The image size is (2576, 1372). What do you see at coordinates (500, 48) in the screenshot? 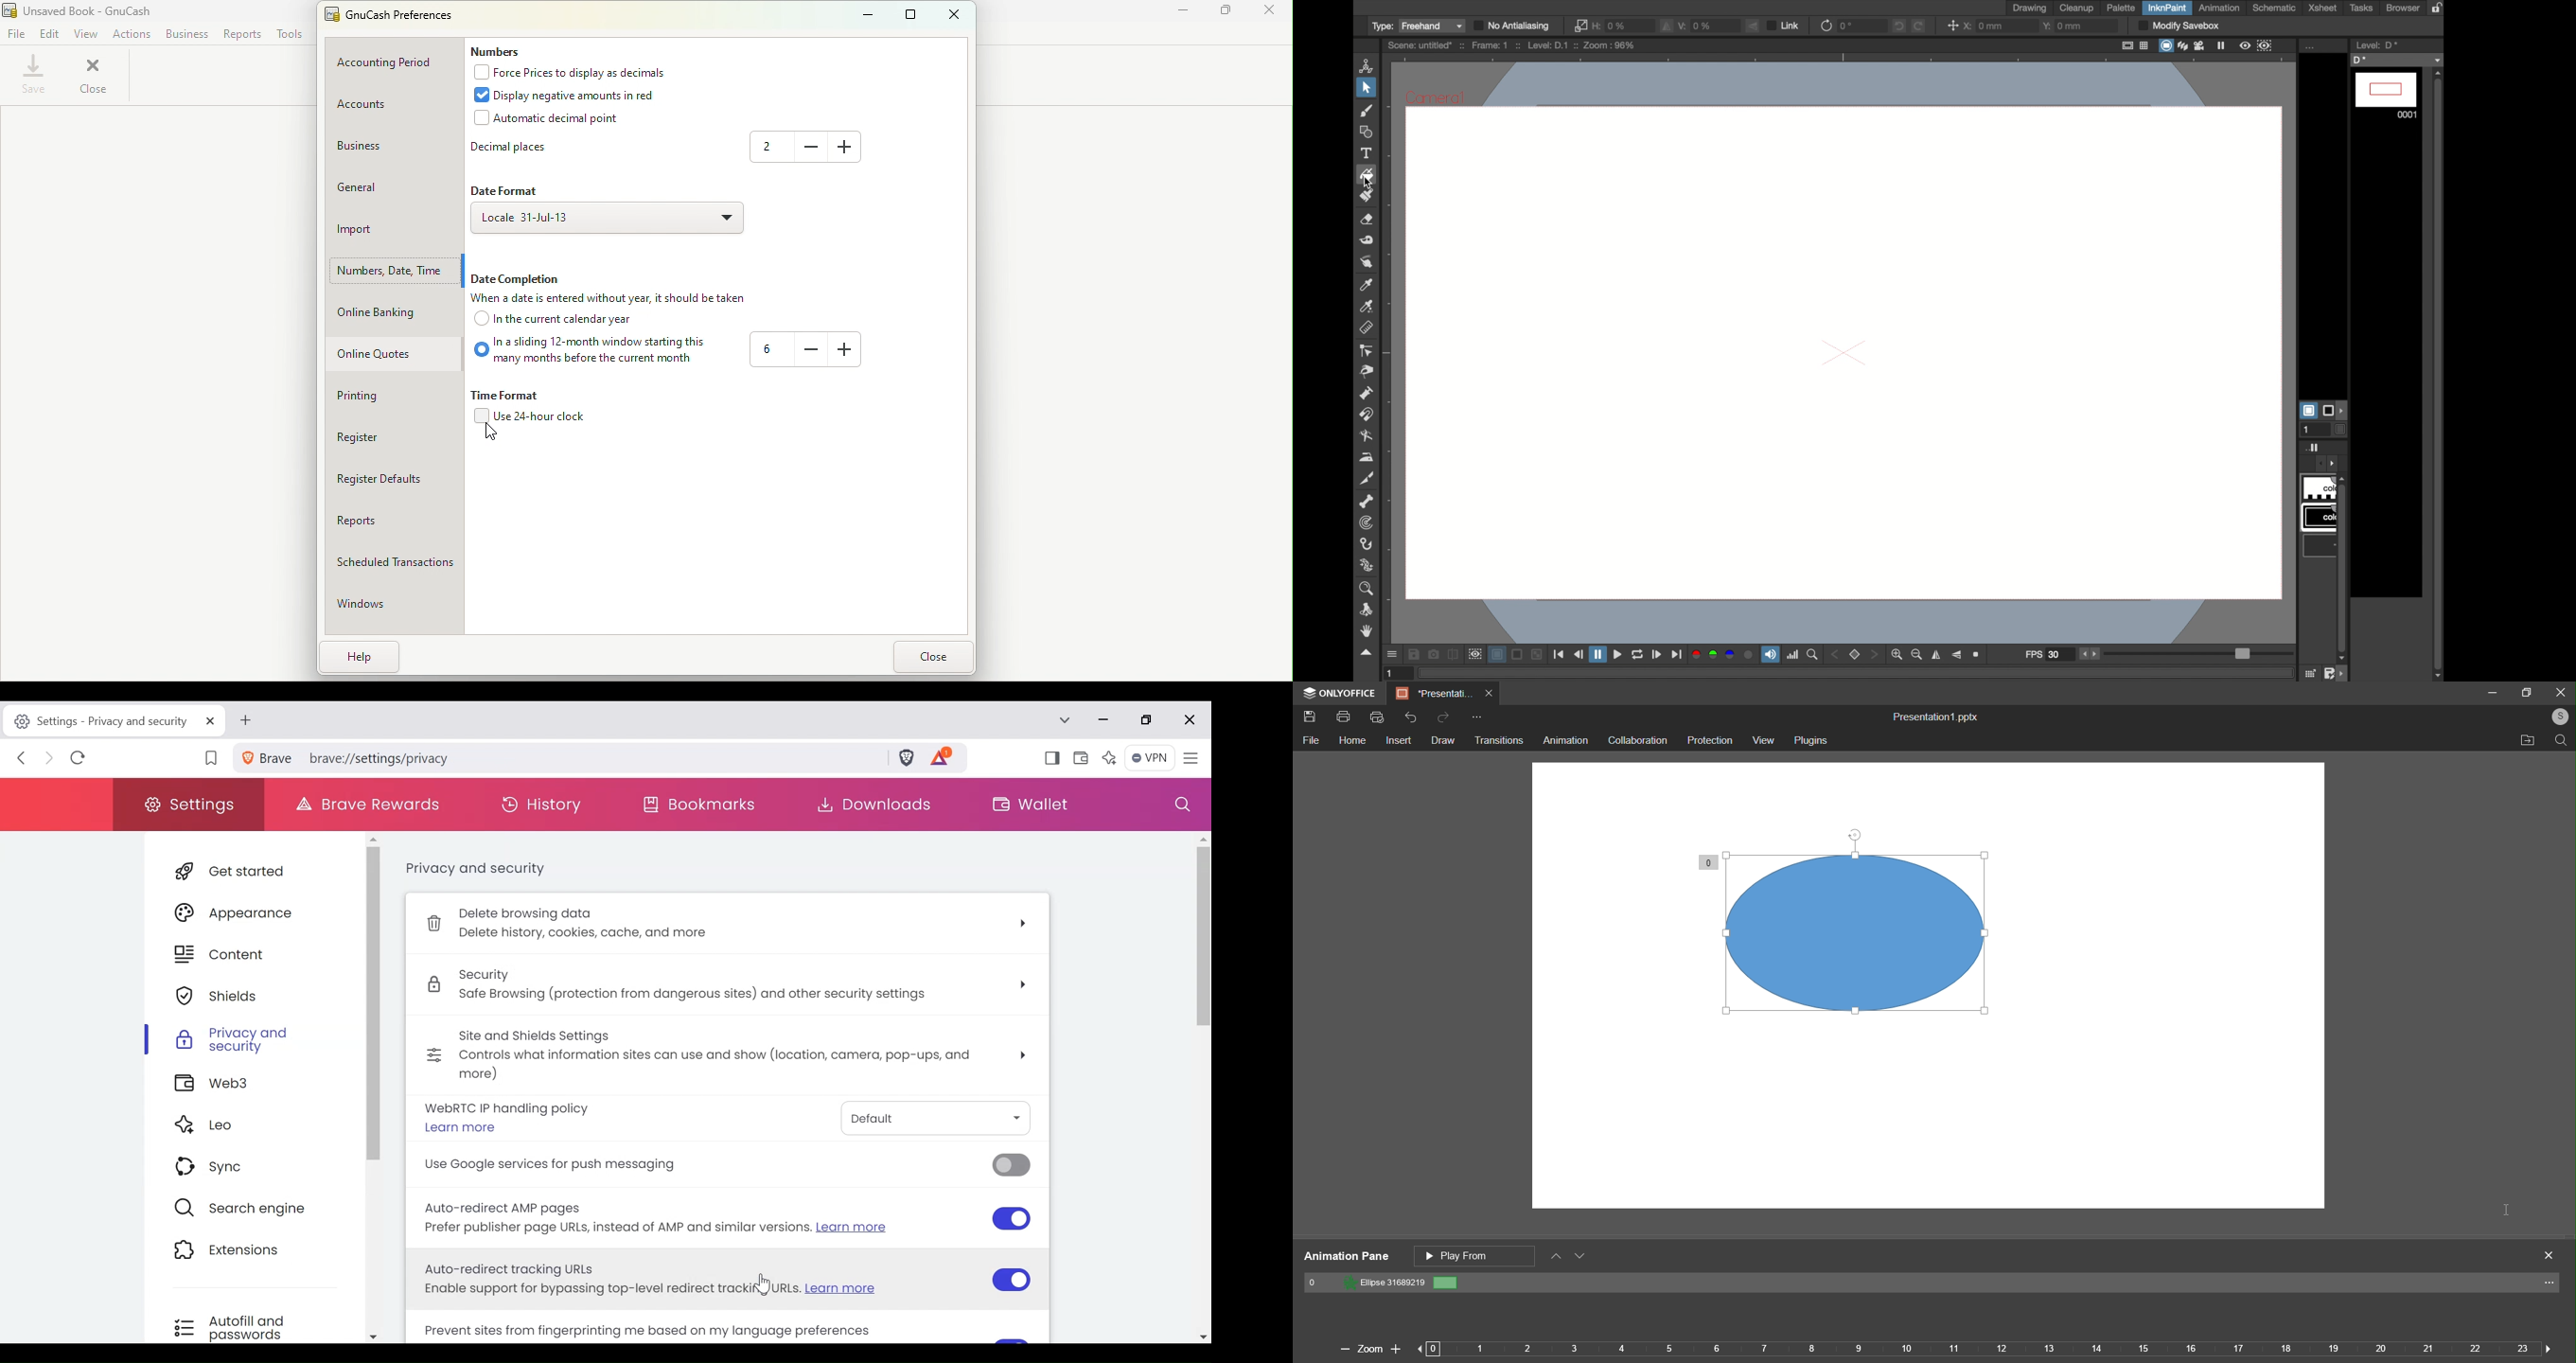
I see `Numbers` at bounding box center [500, 48].